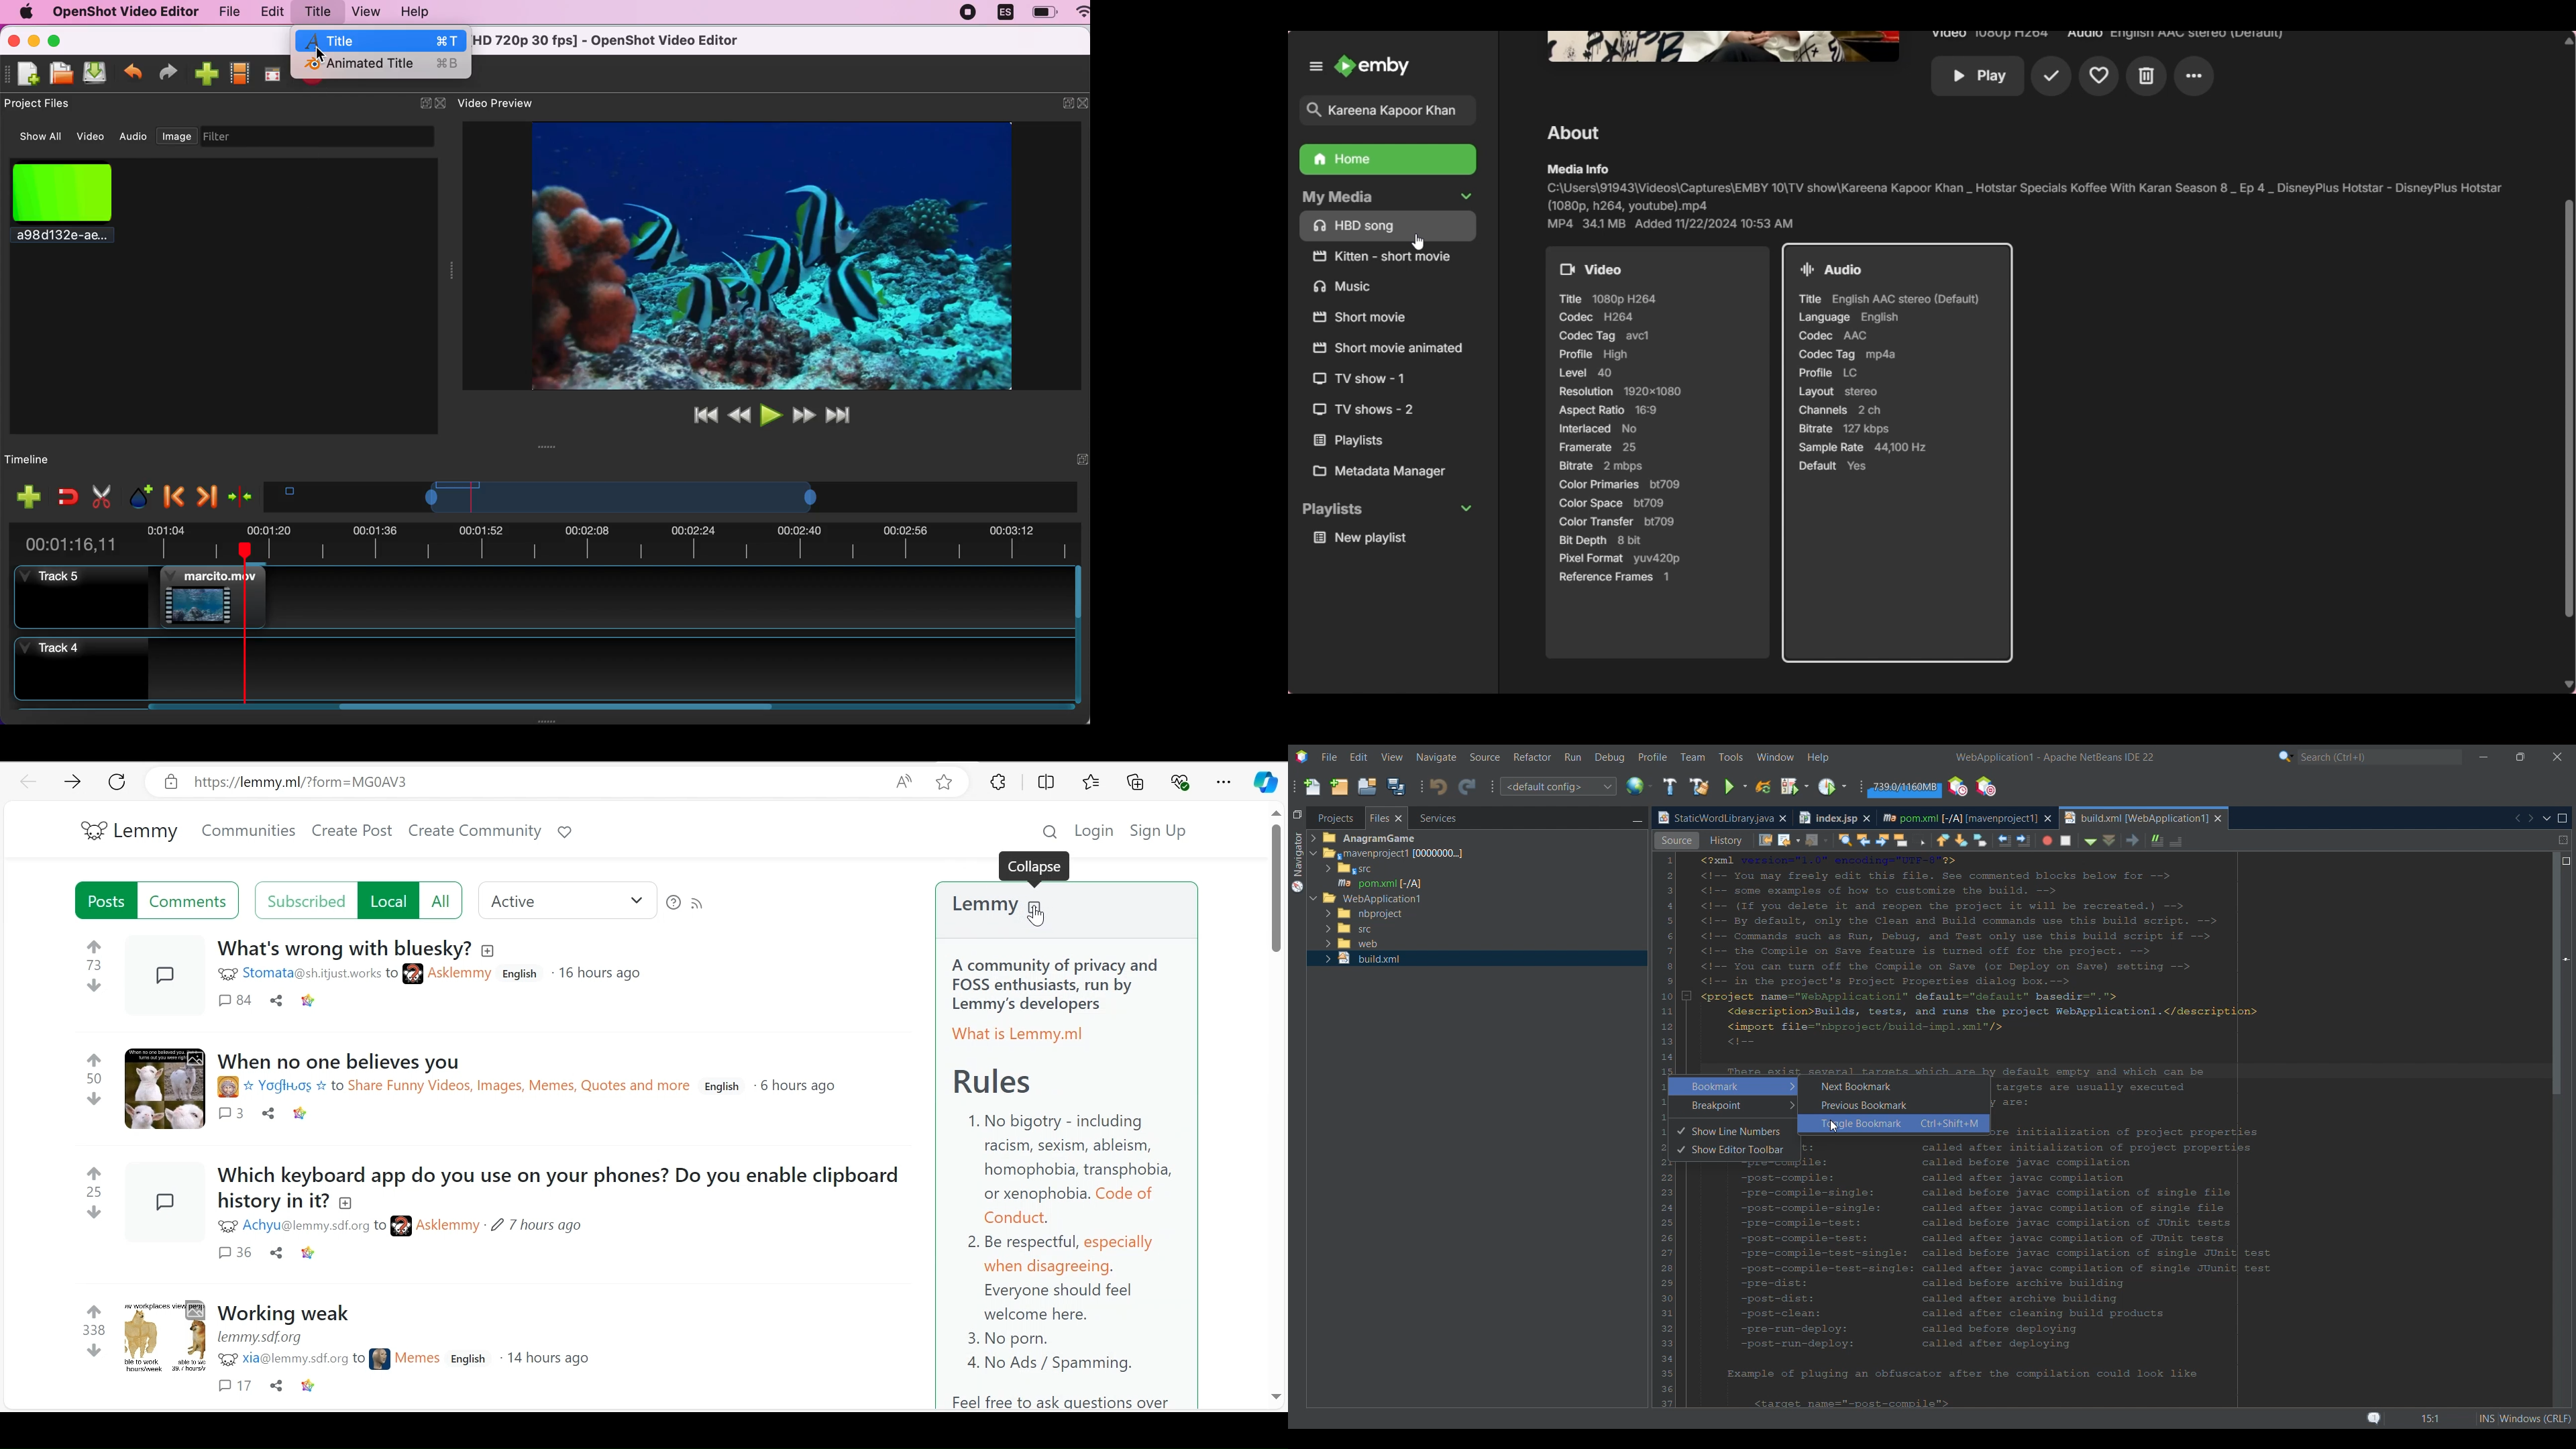  I want to click on Collapse dailogue box, so click(1035, 865).